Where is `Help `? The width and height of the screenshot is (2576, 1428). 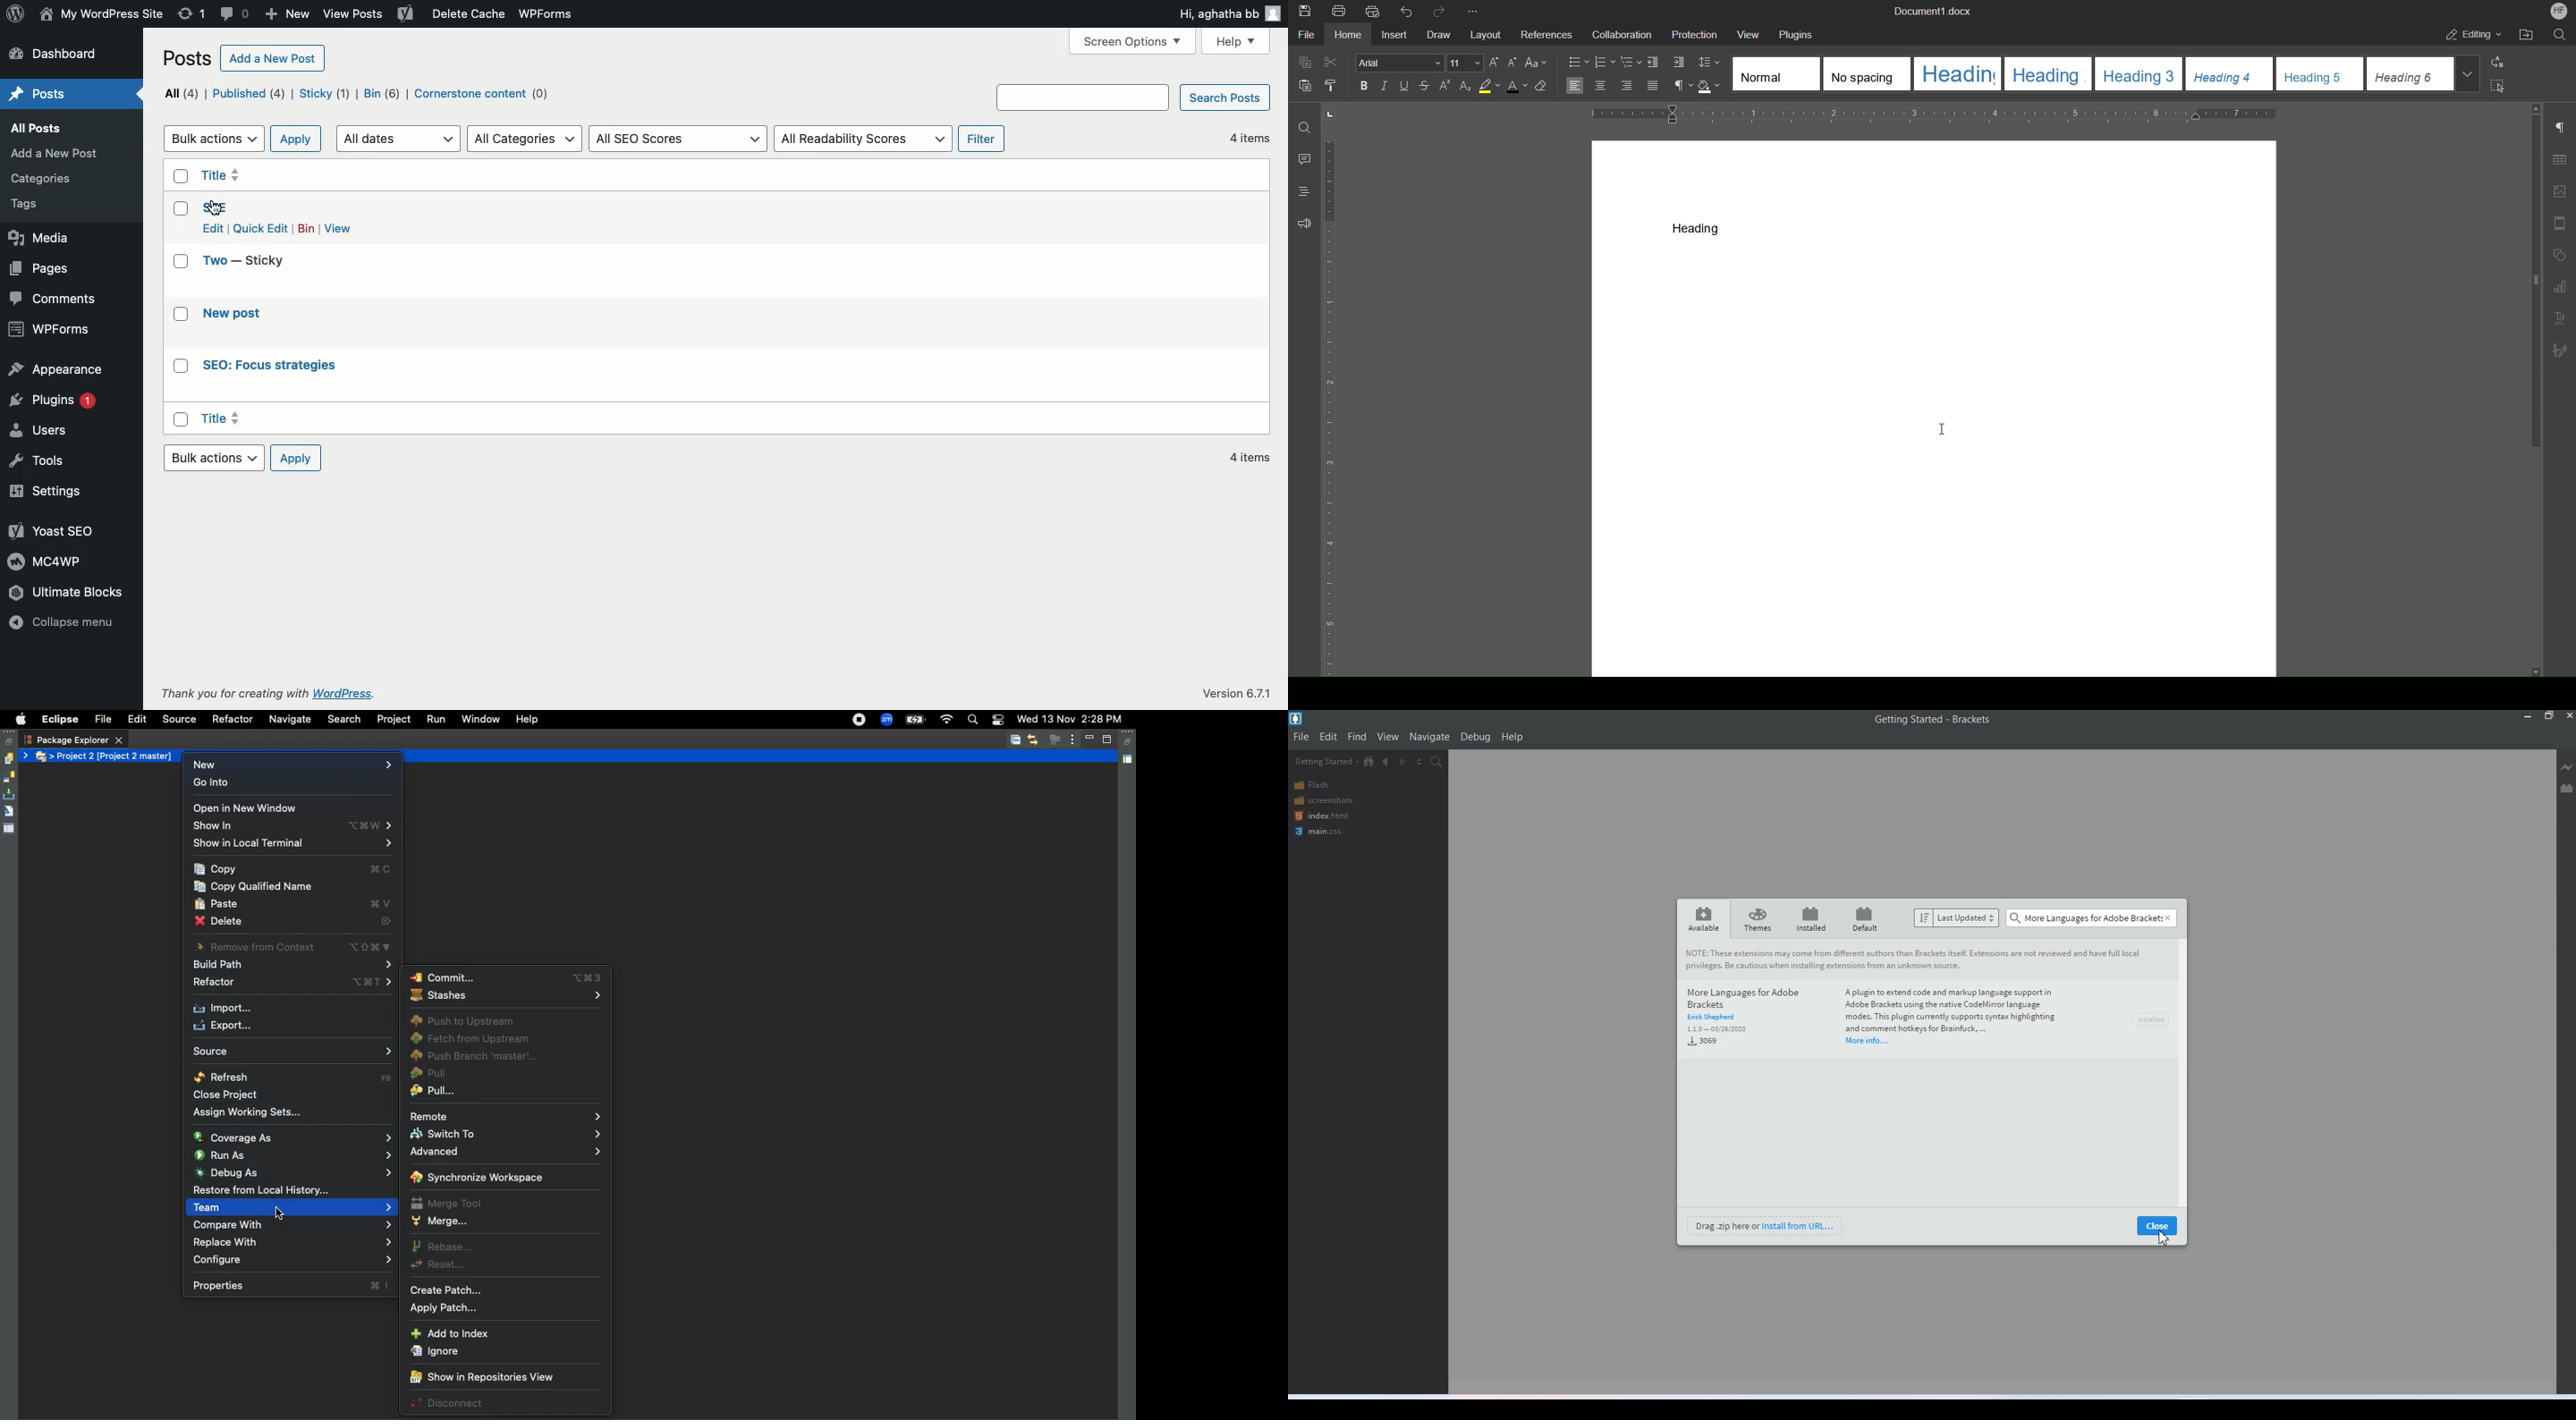 Help  is located at coordinates (1241, 44).